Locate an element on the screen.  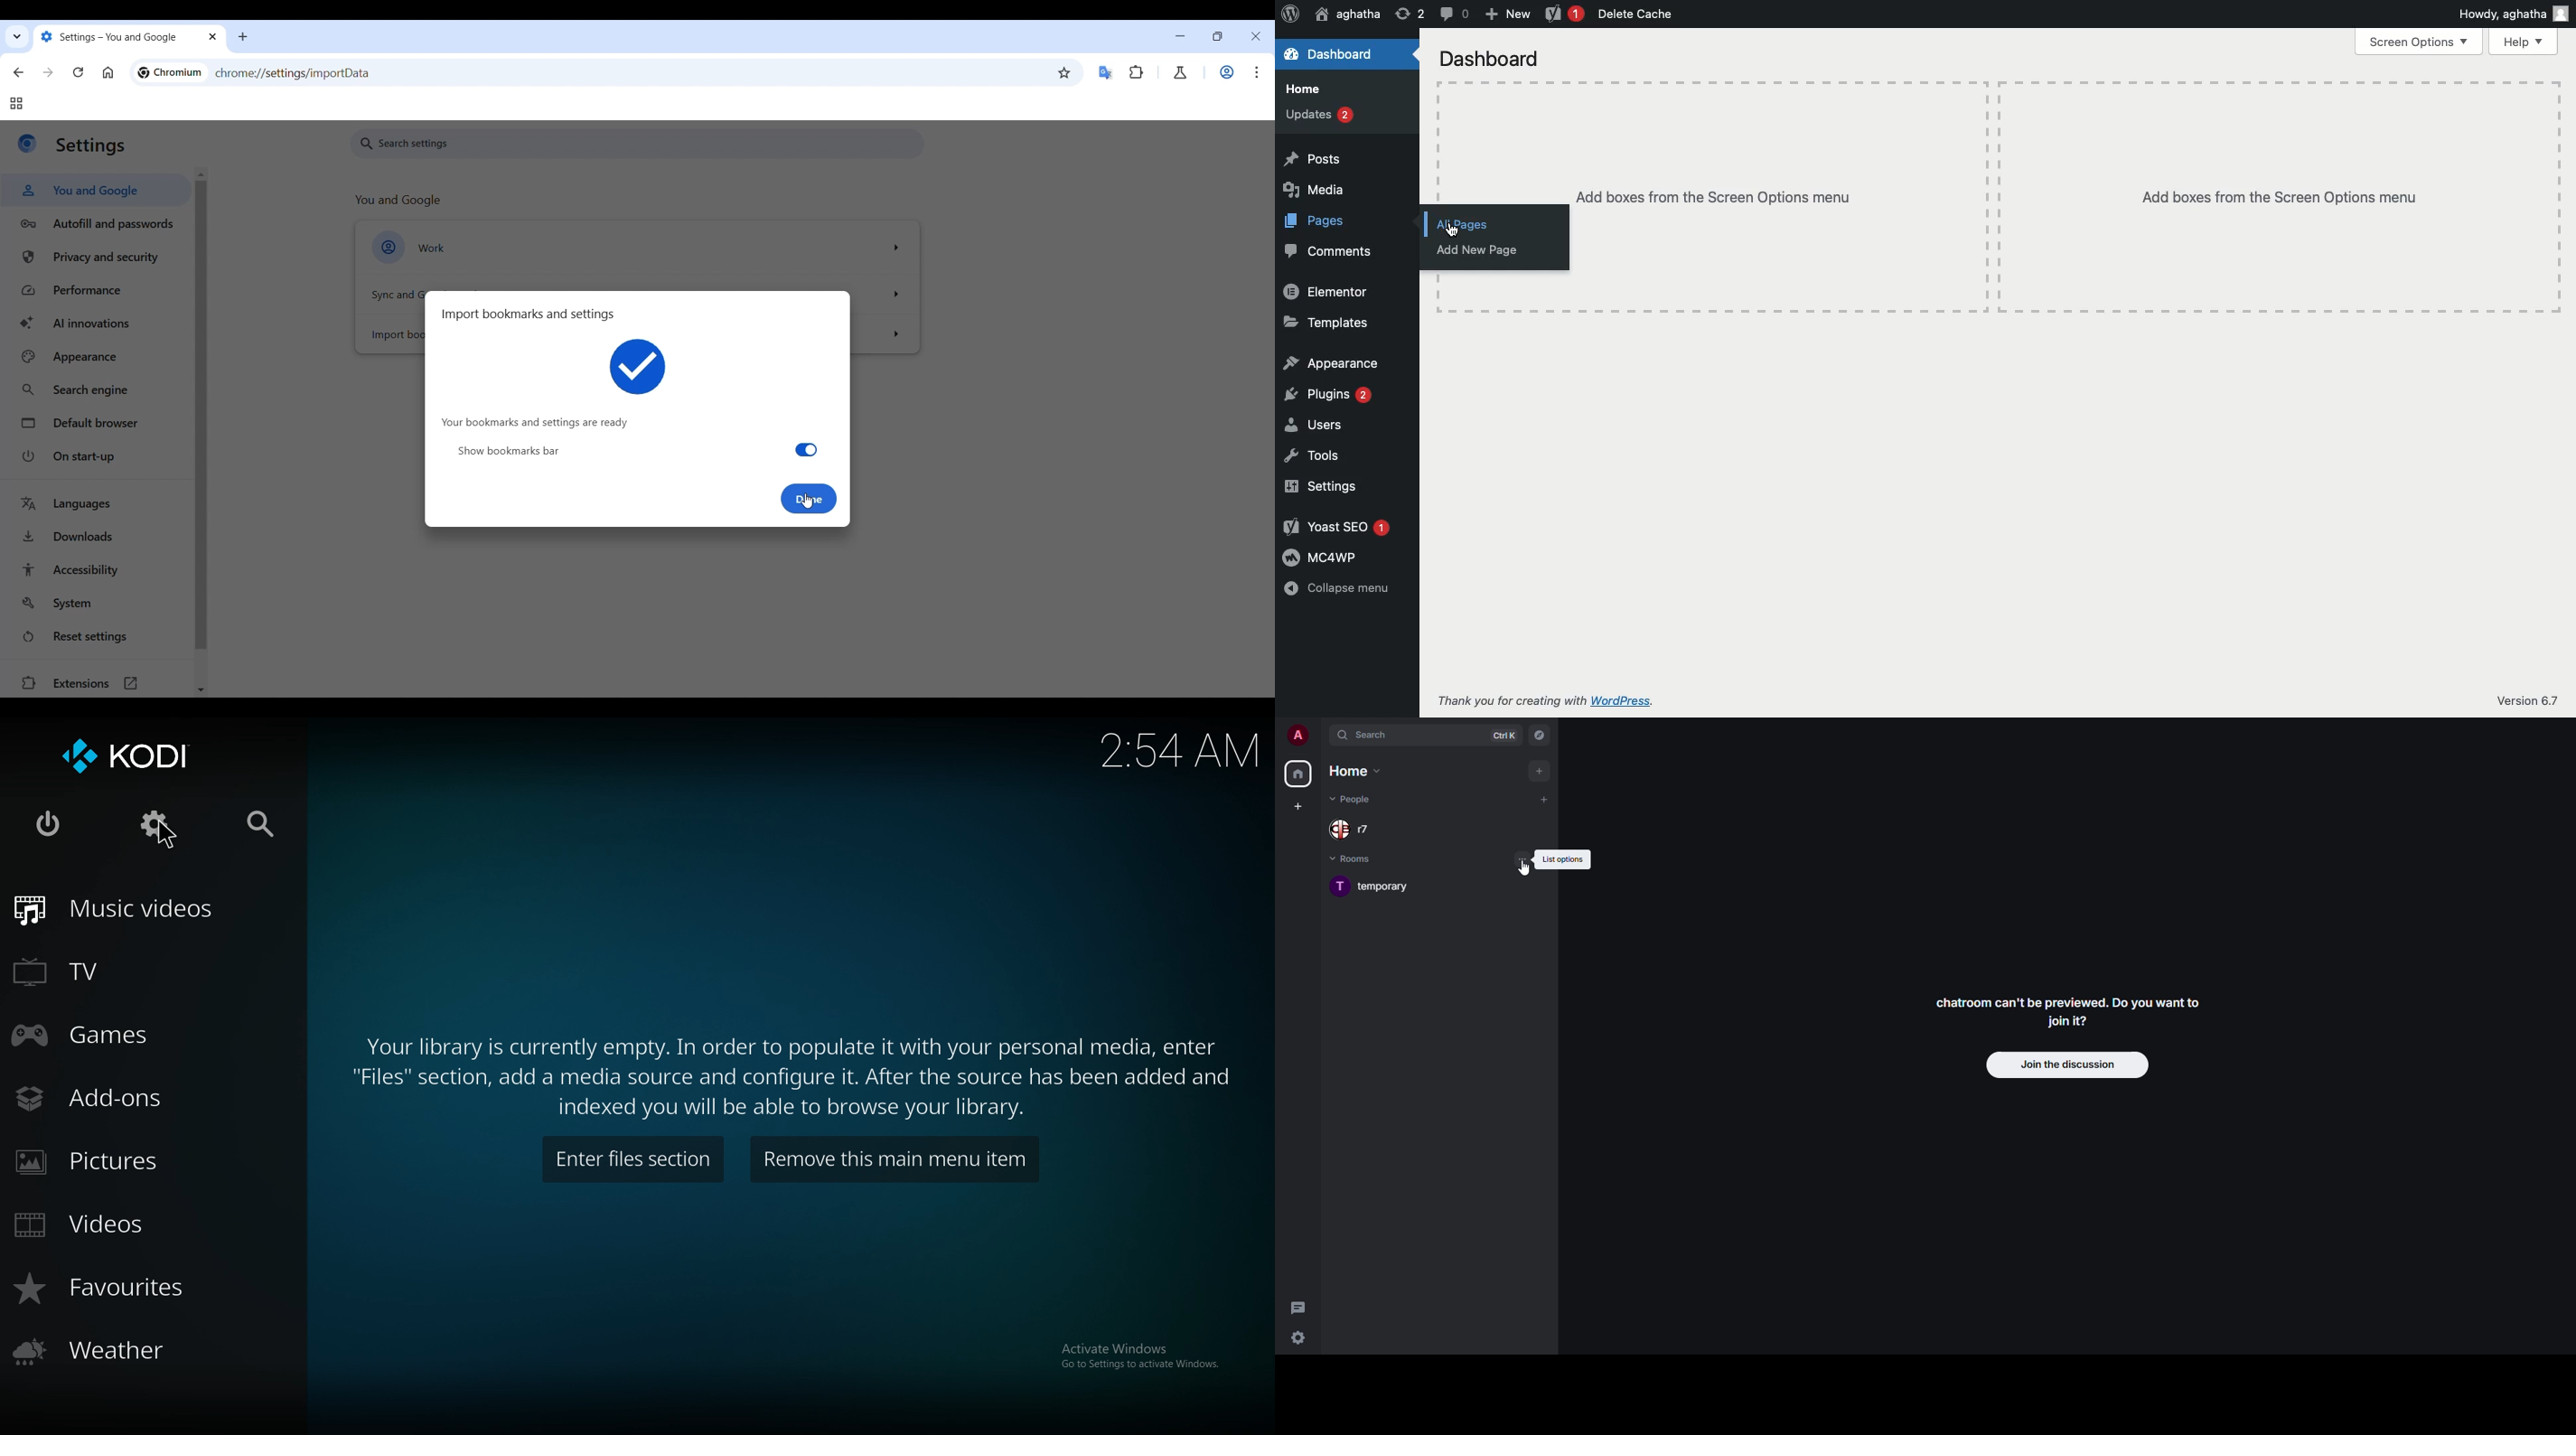
Appearance is located at coordinates (1334, 363).